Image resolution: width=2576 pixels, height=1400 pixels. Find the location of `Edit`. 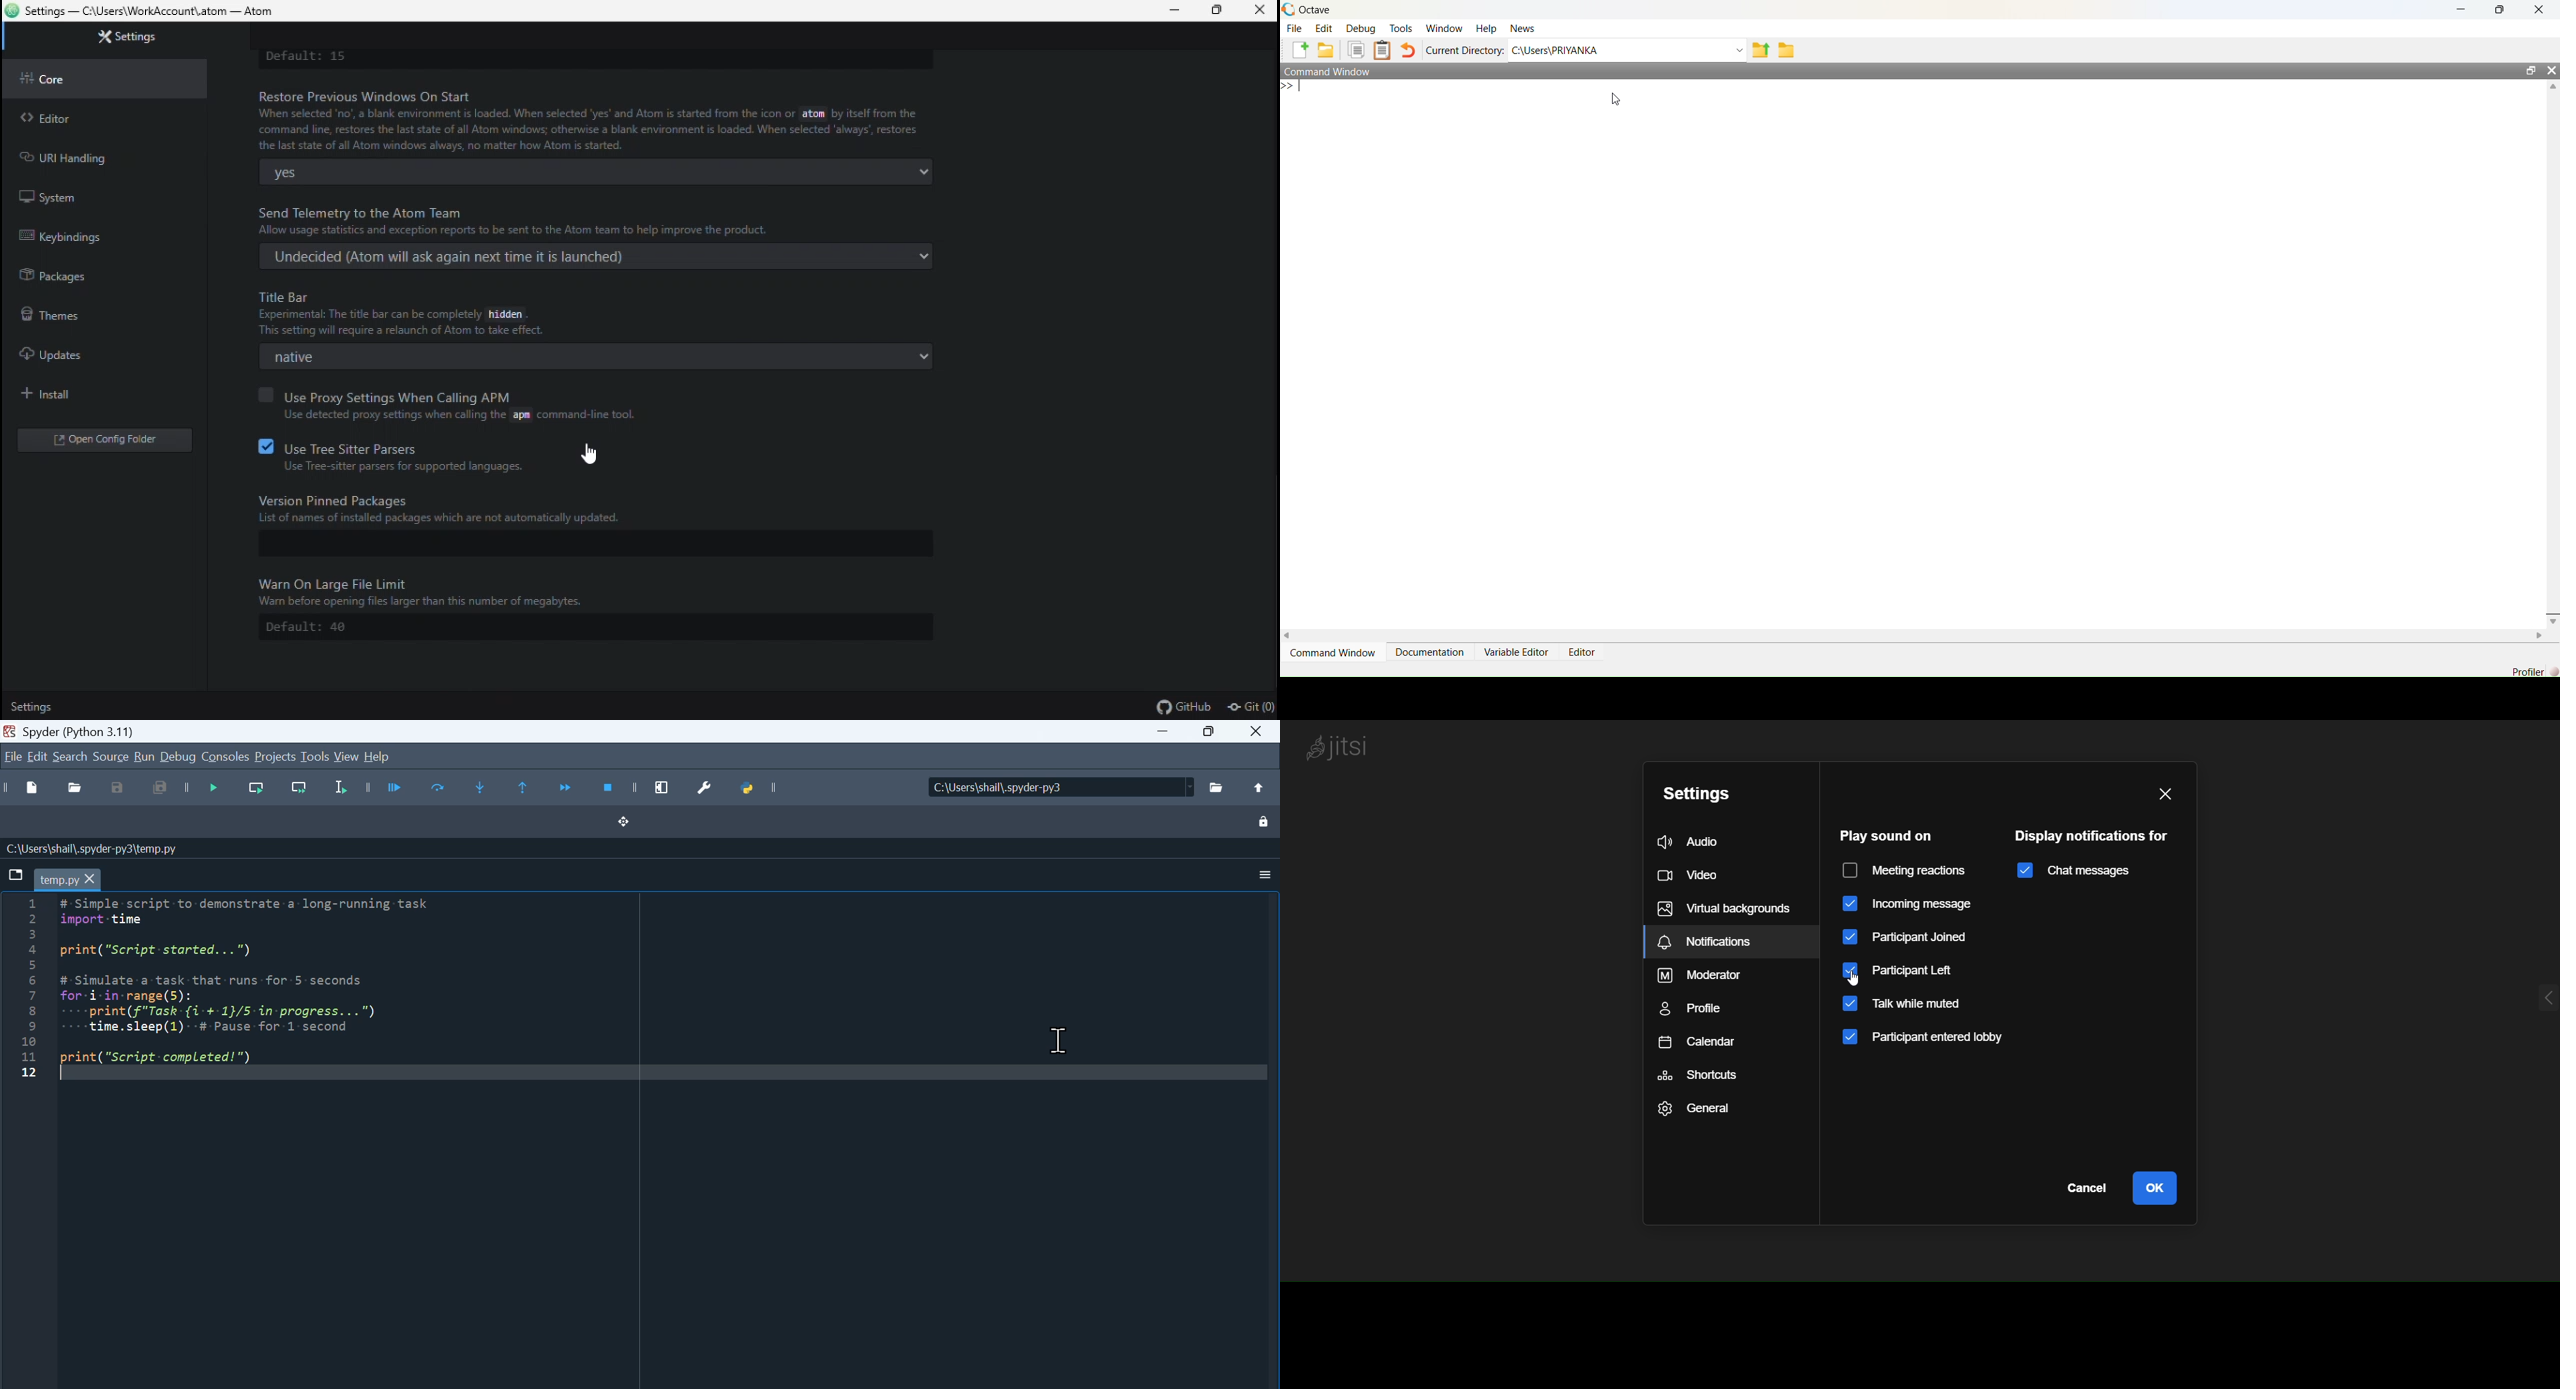

Edit is located at coordinates (37, 755).